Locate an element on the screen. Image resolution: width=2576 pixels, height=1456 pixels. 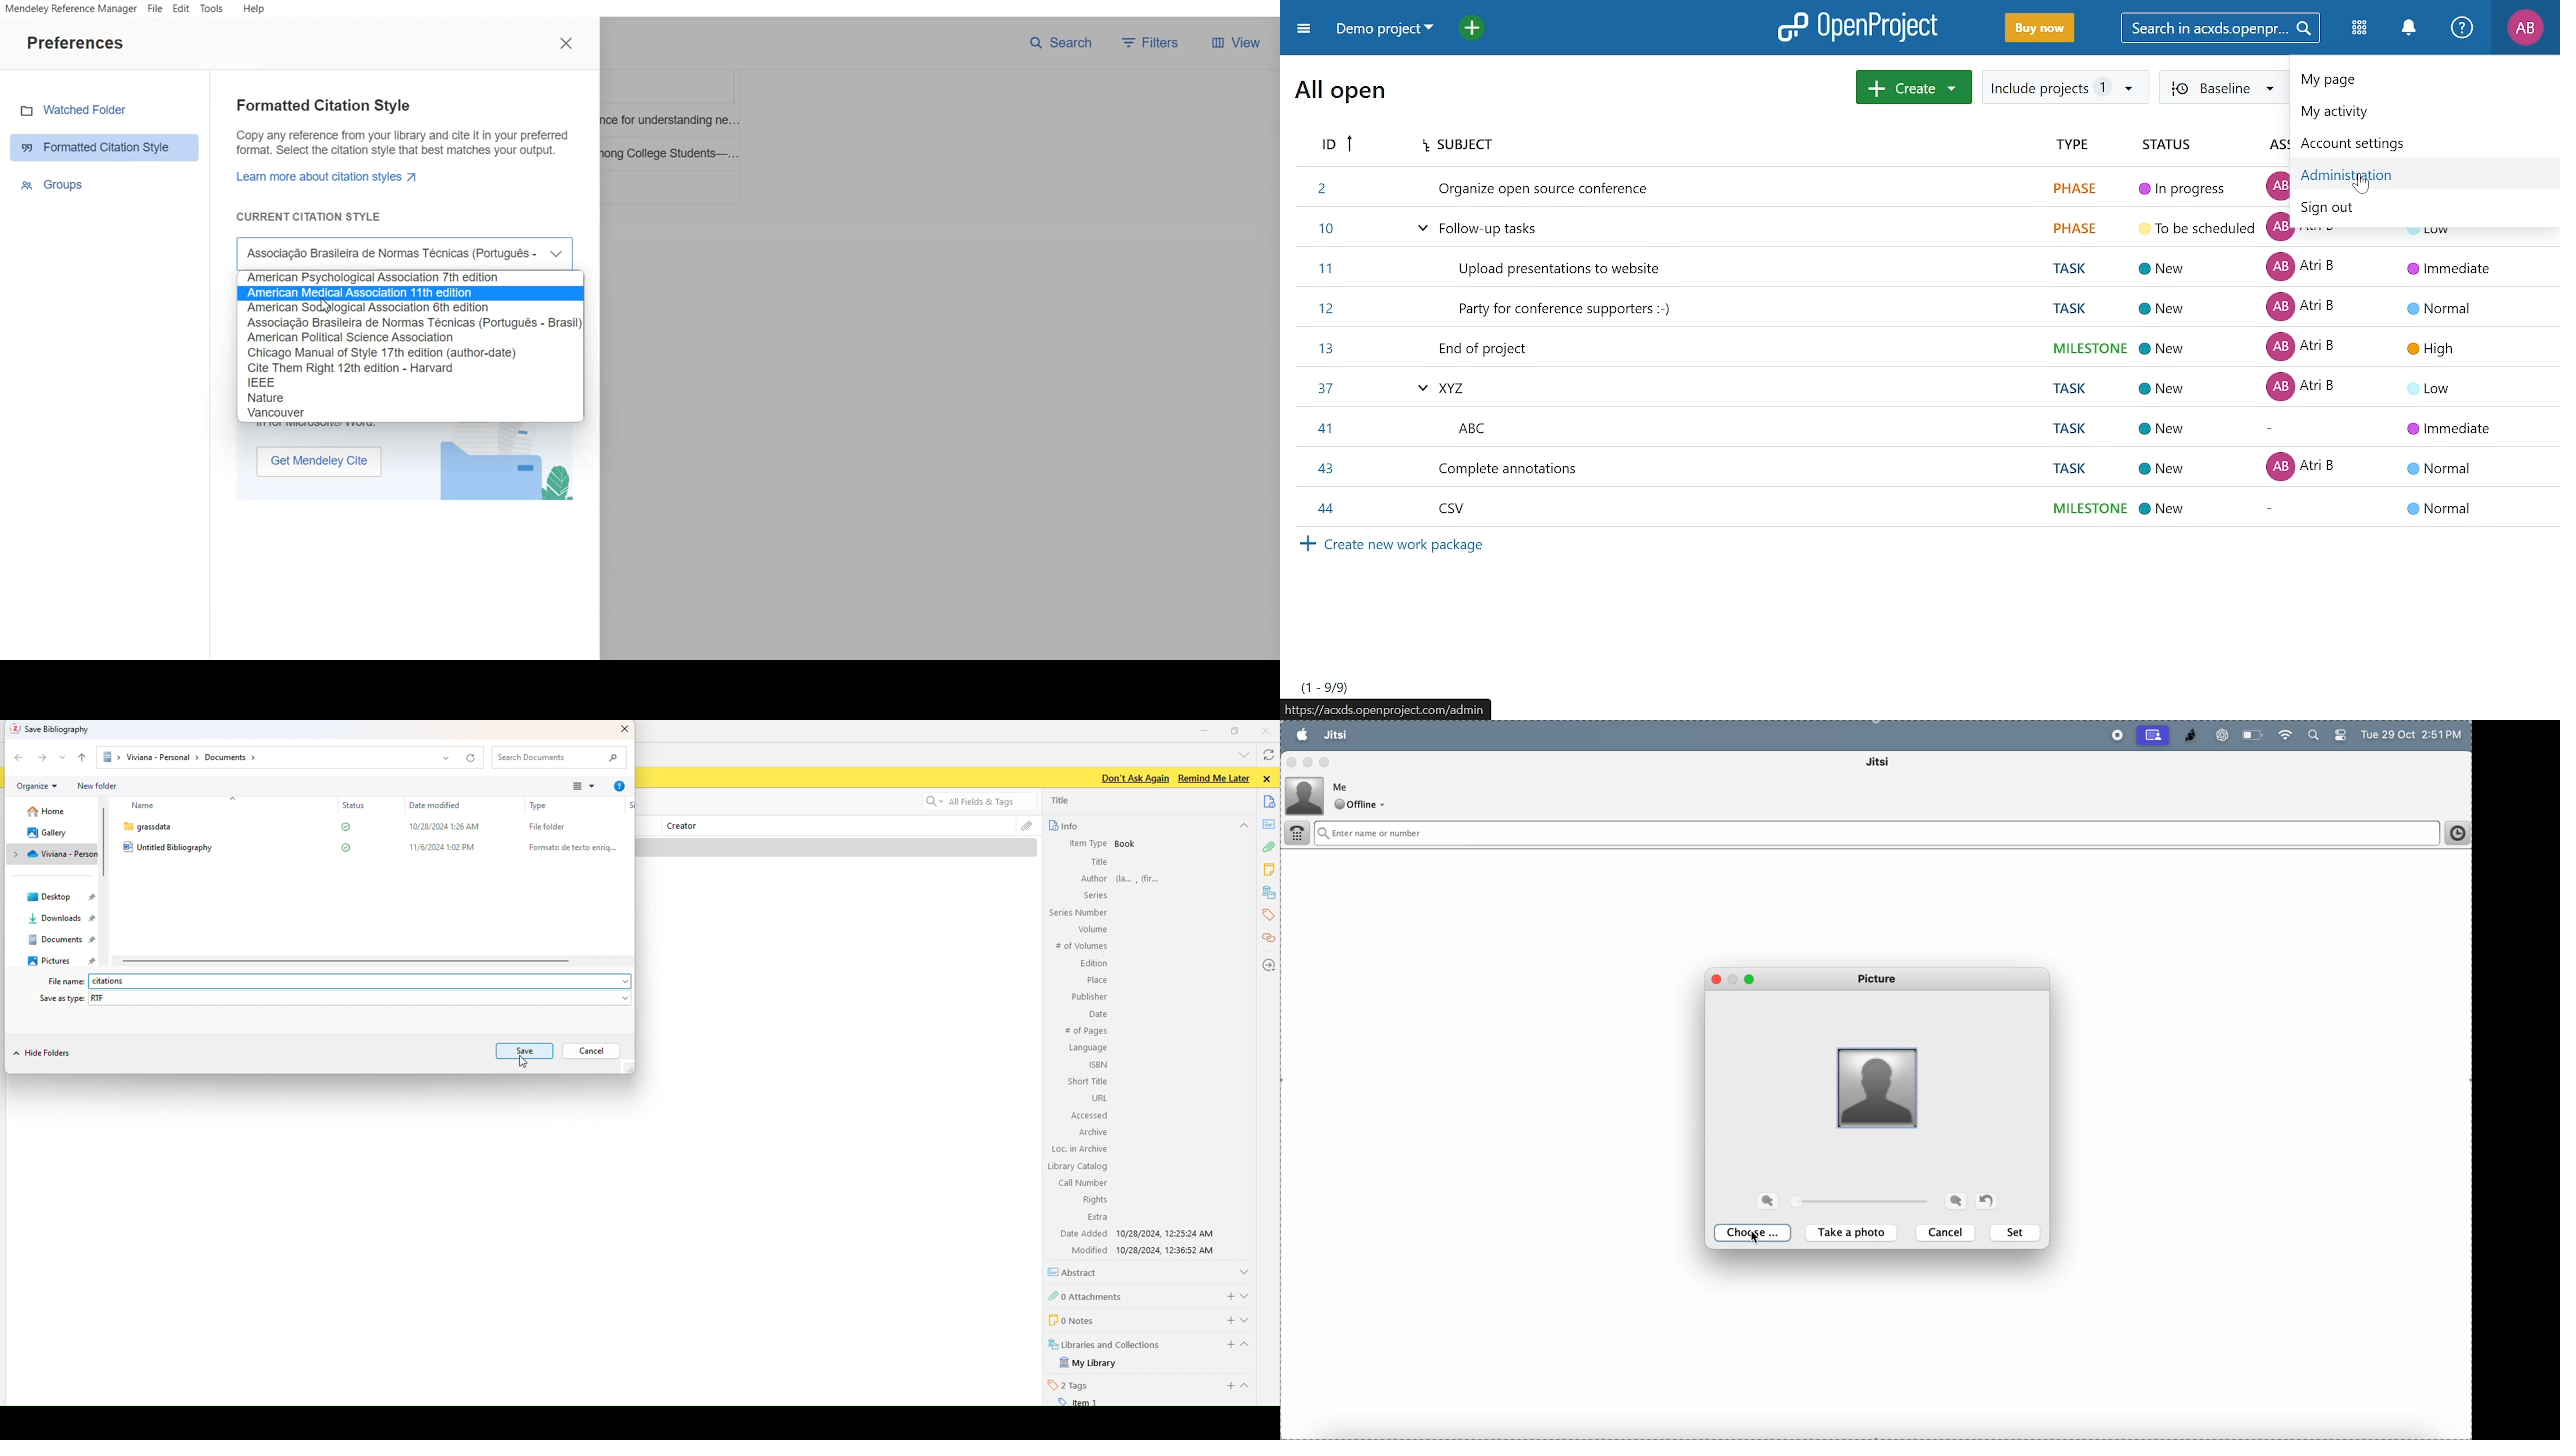
file attachment is located at coordinates (1026, 827).